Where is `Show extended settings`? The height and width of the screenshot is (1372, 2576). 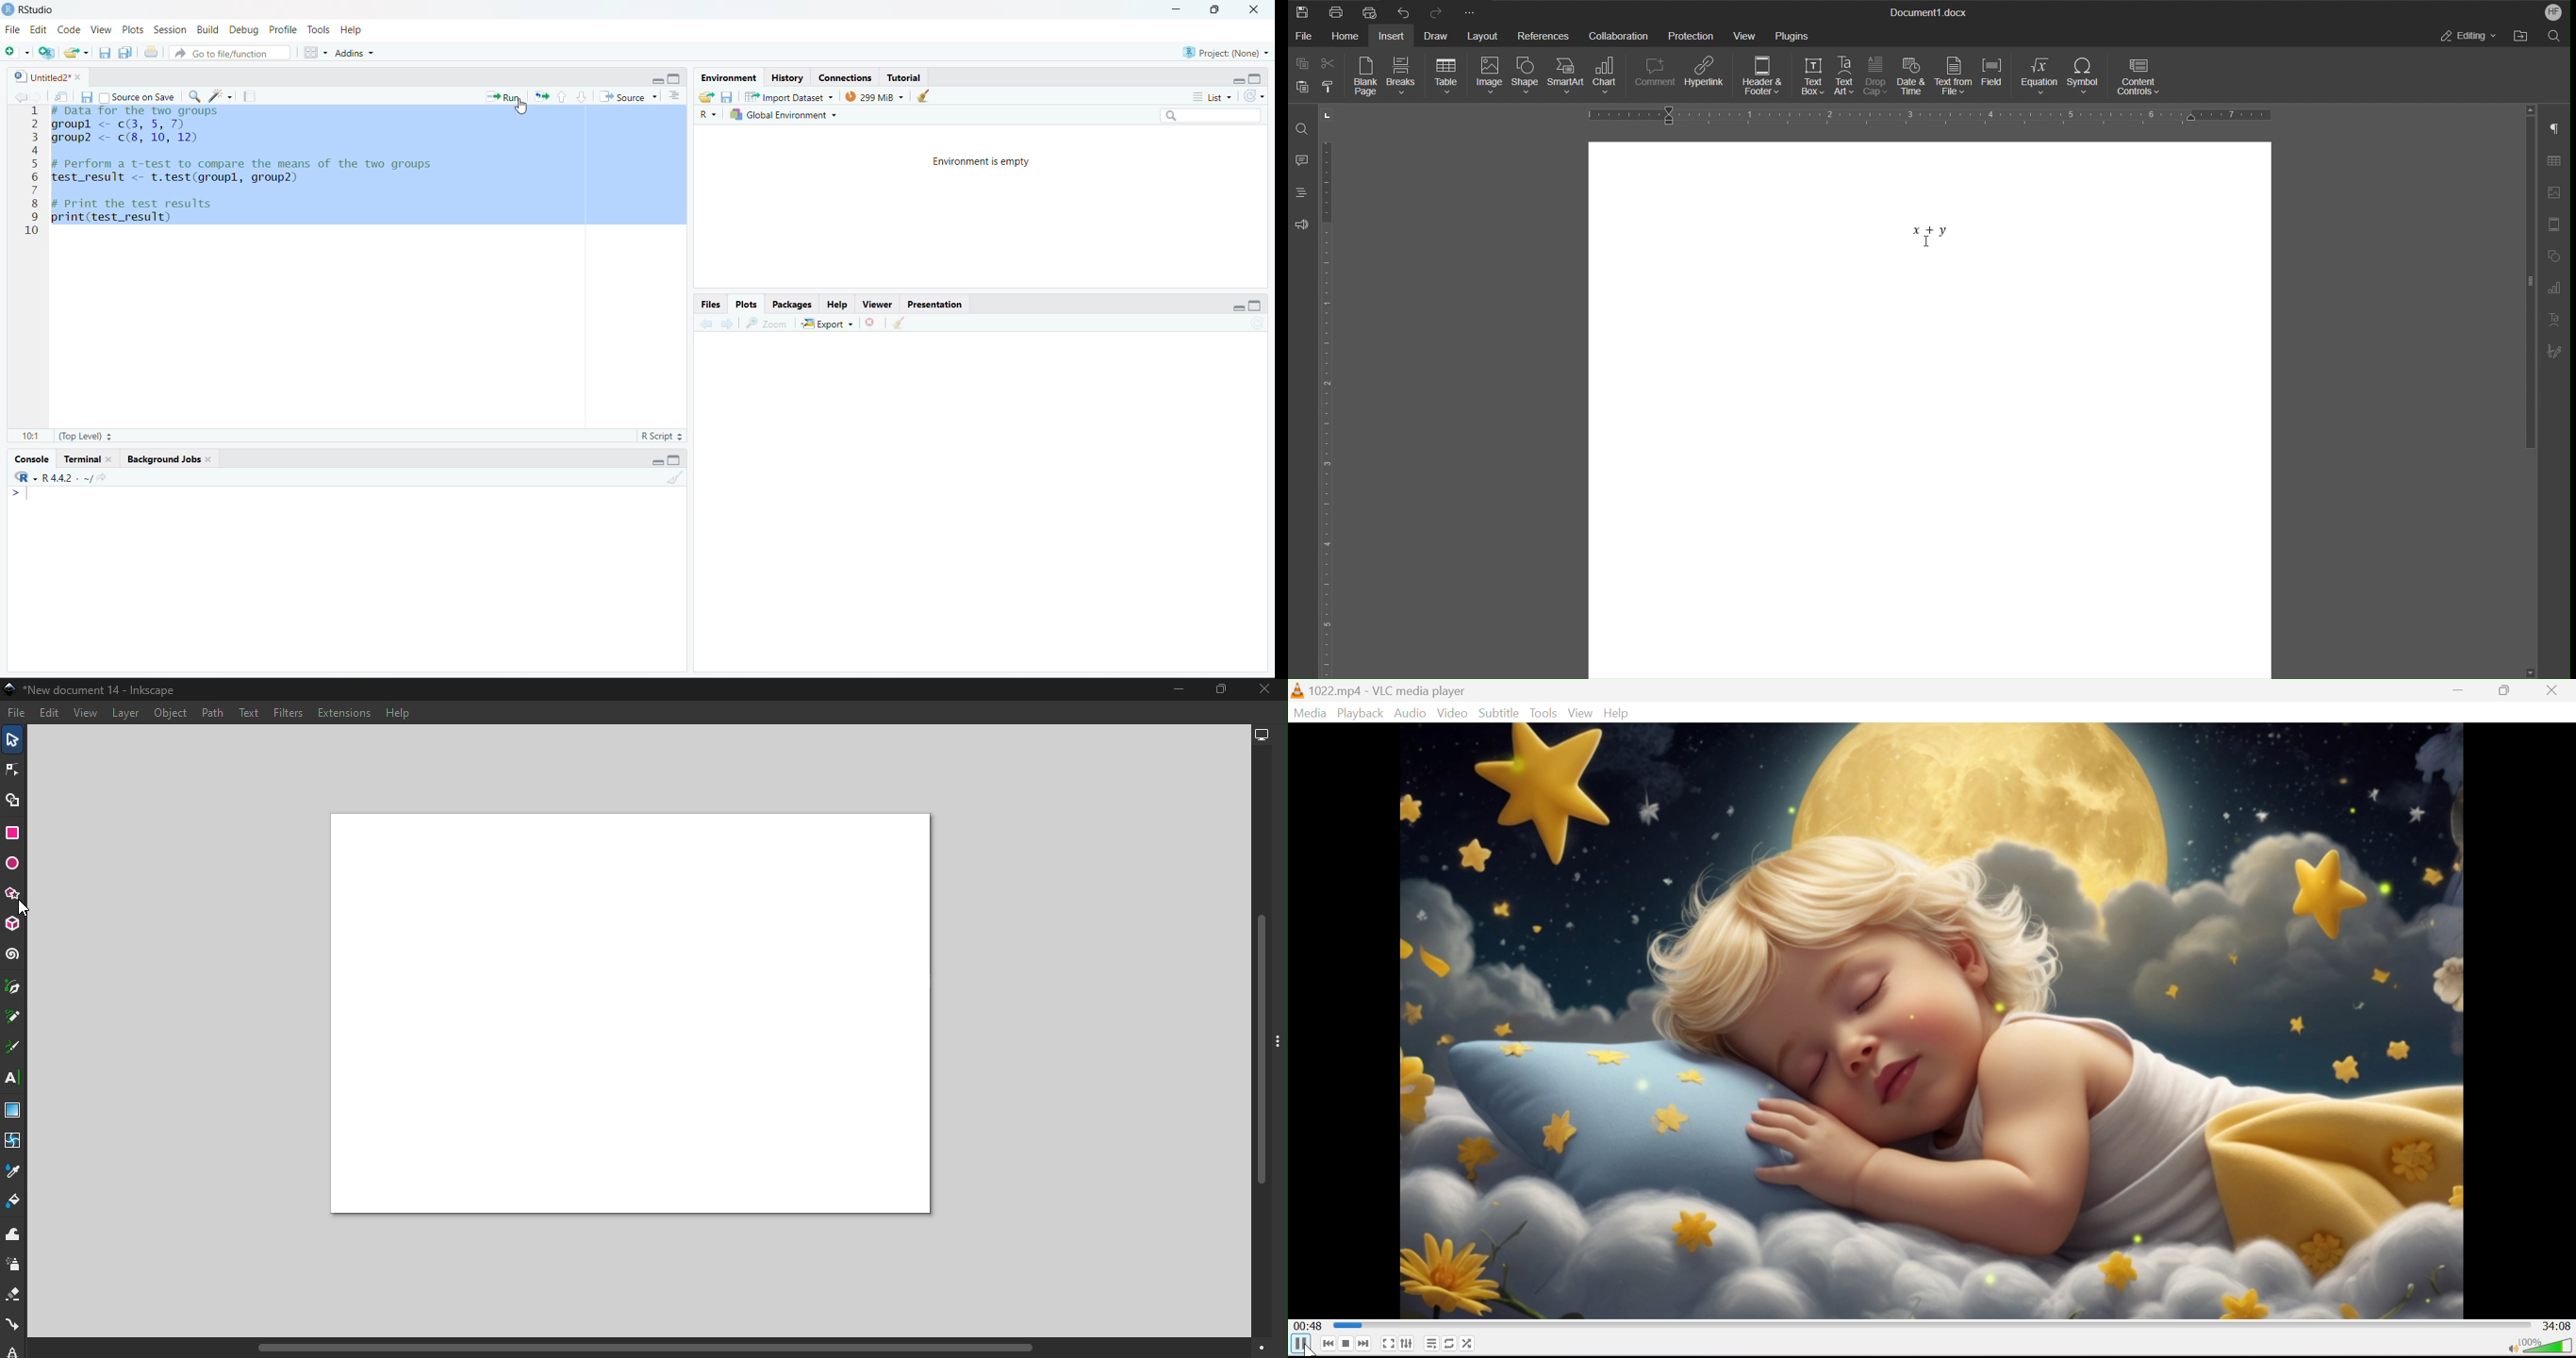 Show extended settings is located at coordinates (1409, 1344).